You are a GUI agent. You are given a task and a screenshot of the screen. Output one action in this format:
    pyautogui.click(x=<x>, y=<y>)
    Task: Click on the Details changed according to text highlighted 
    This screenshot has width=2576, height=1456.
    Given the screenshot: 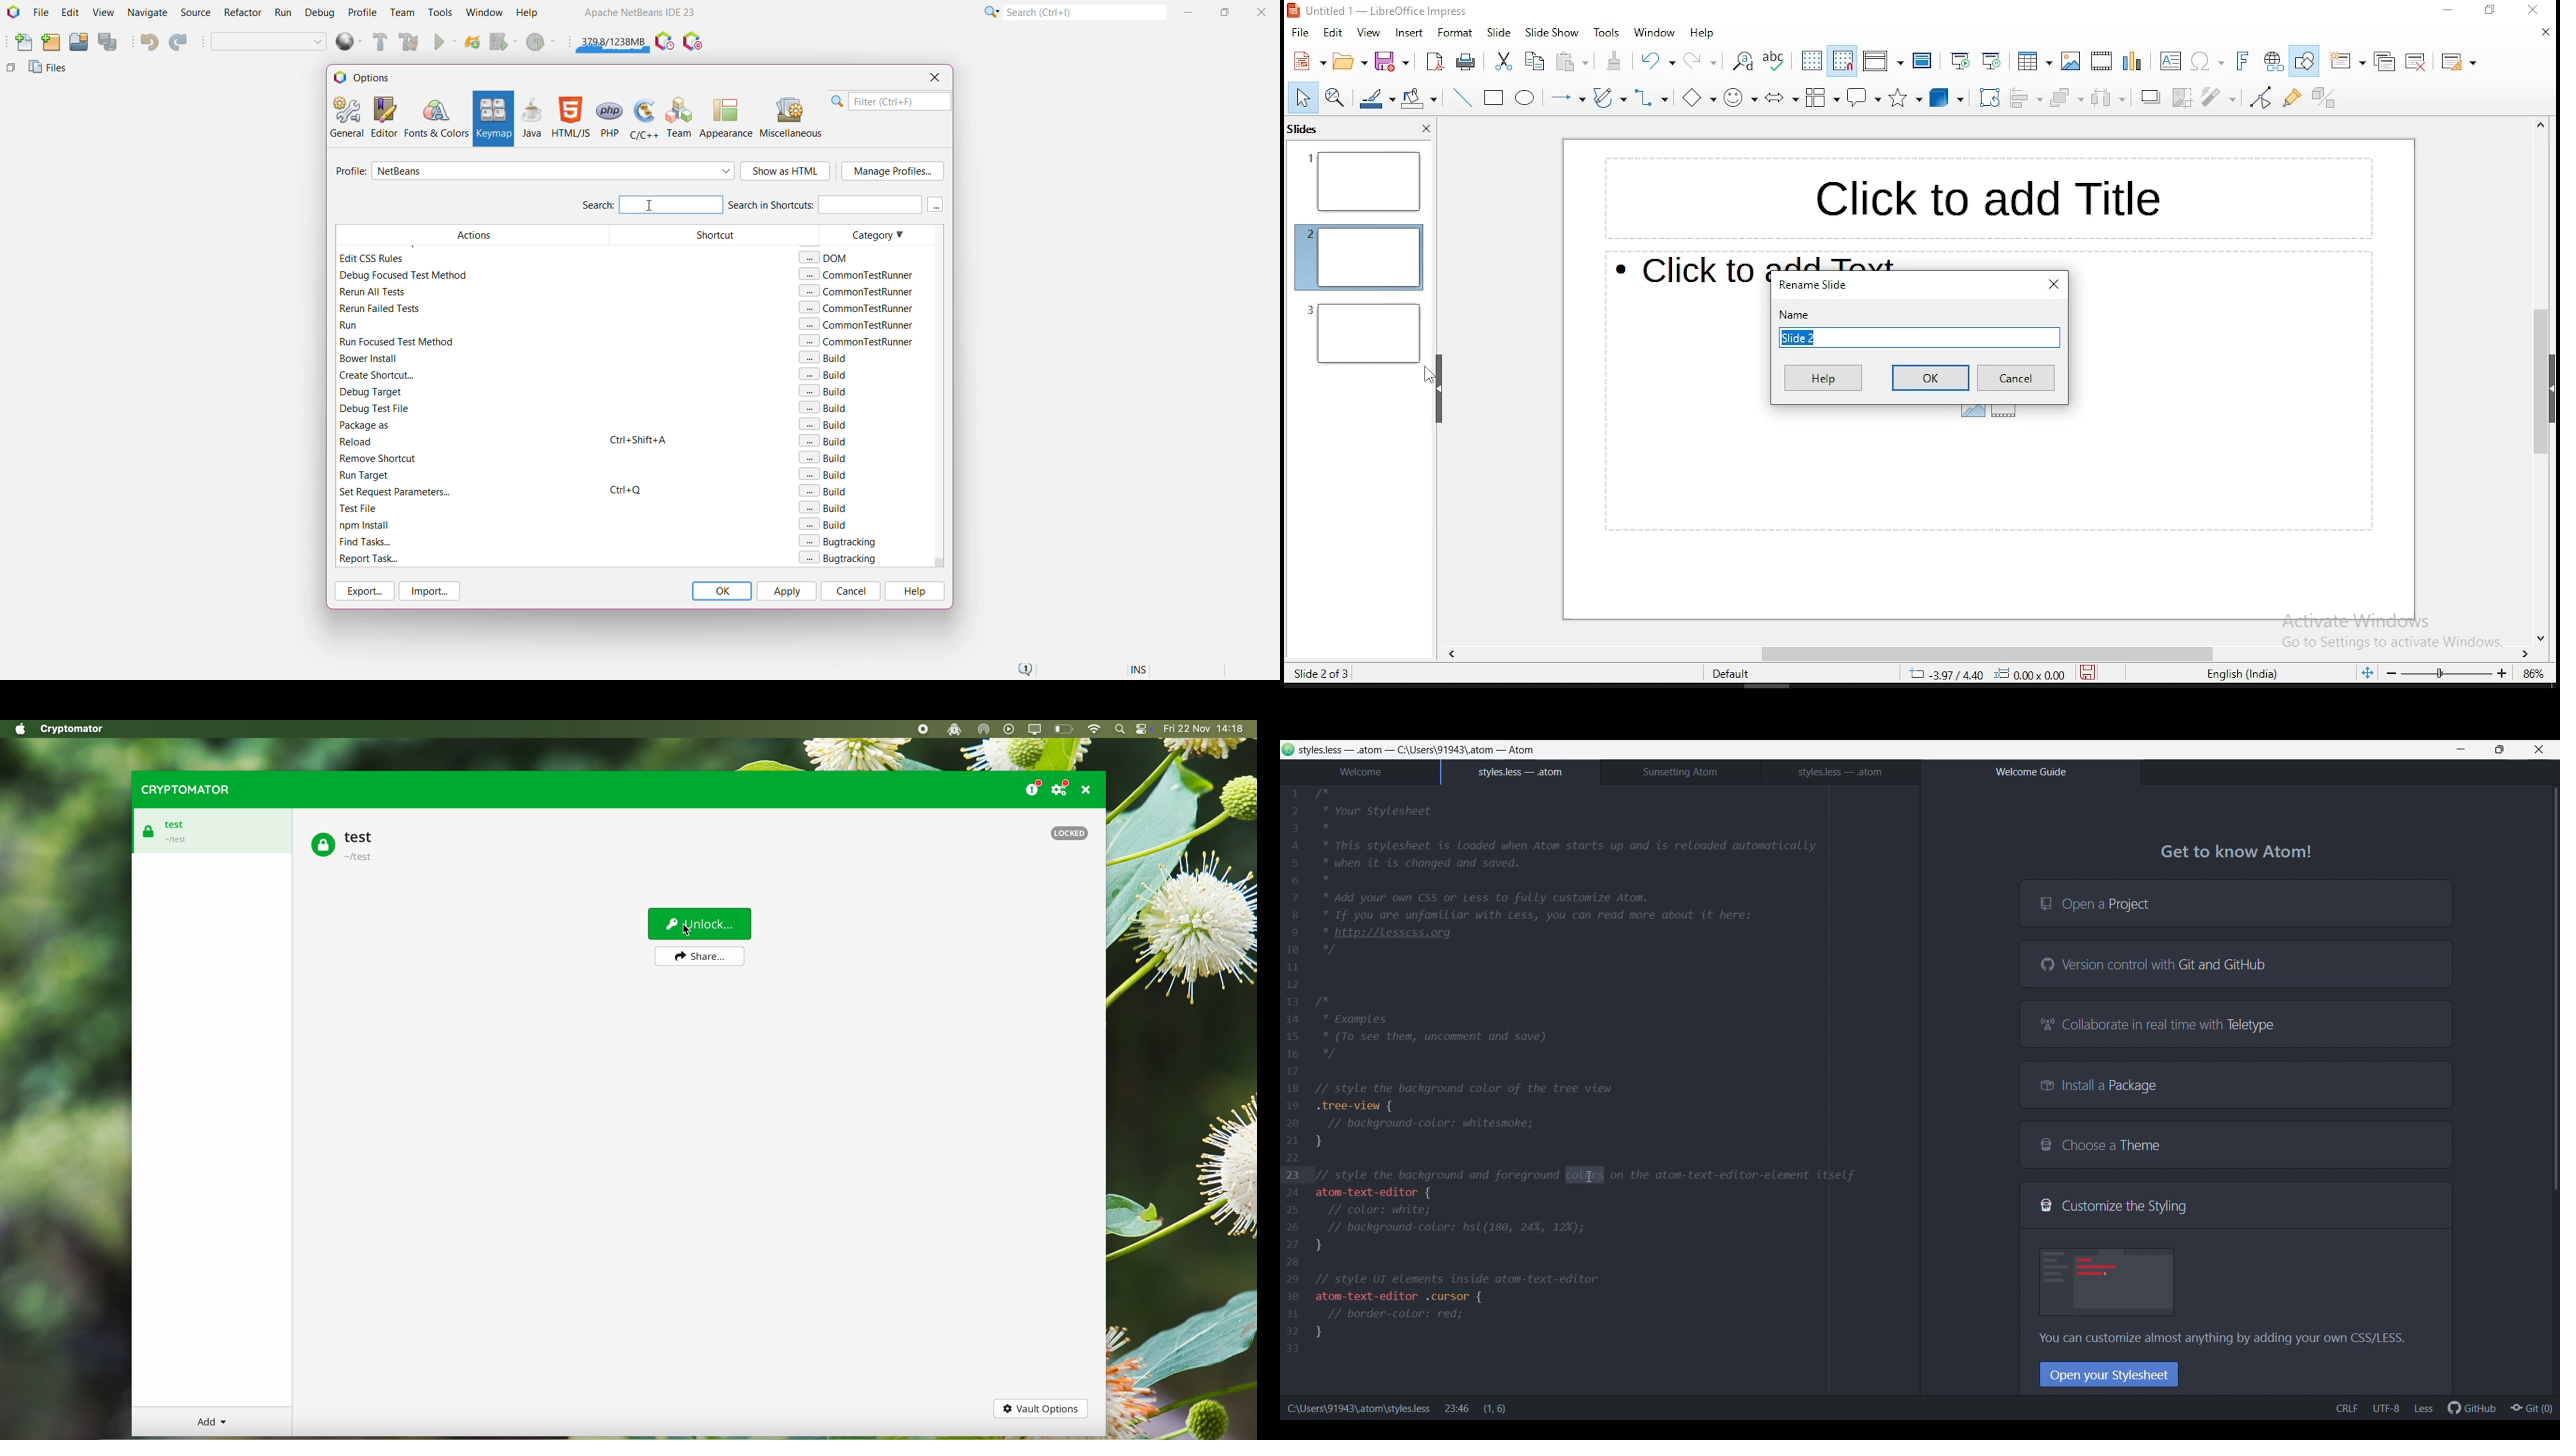 What is the action you would take?
    pyautogui.click(x=1473, y=1407)
    